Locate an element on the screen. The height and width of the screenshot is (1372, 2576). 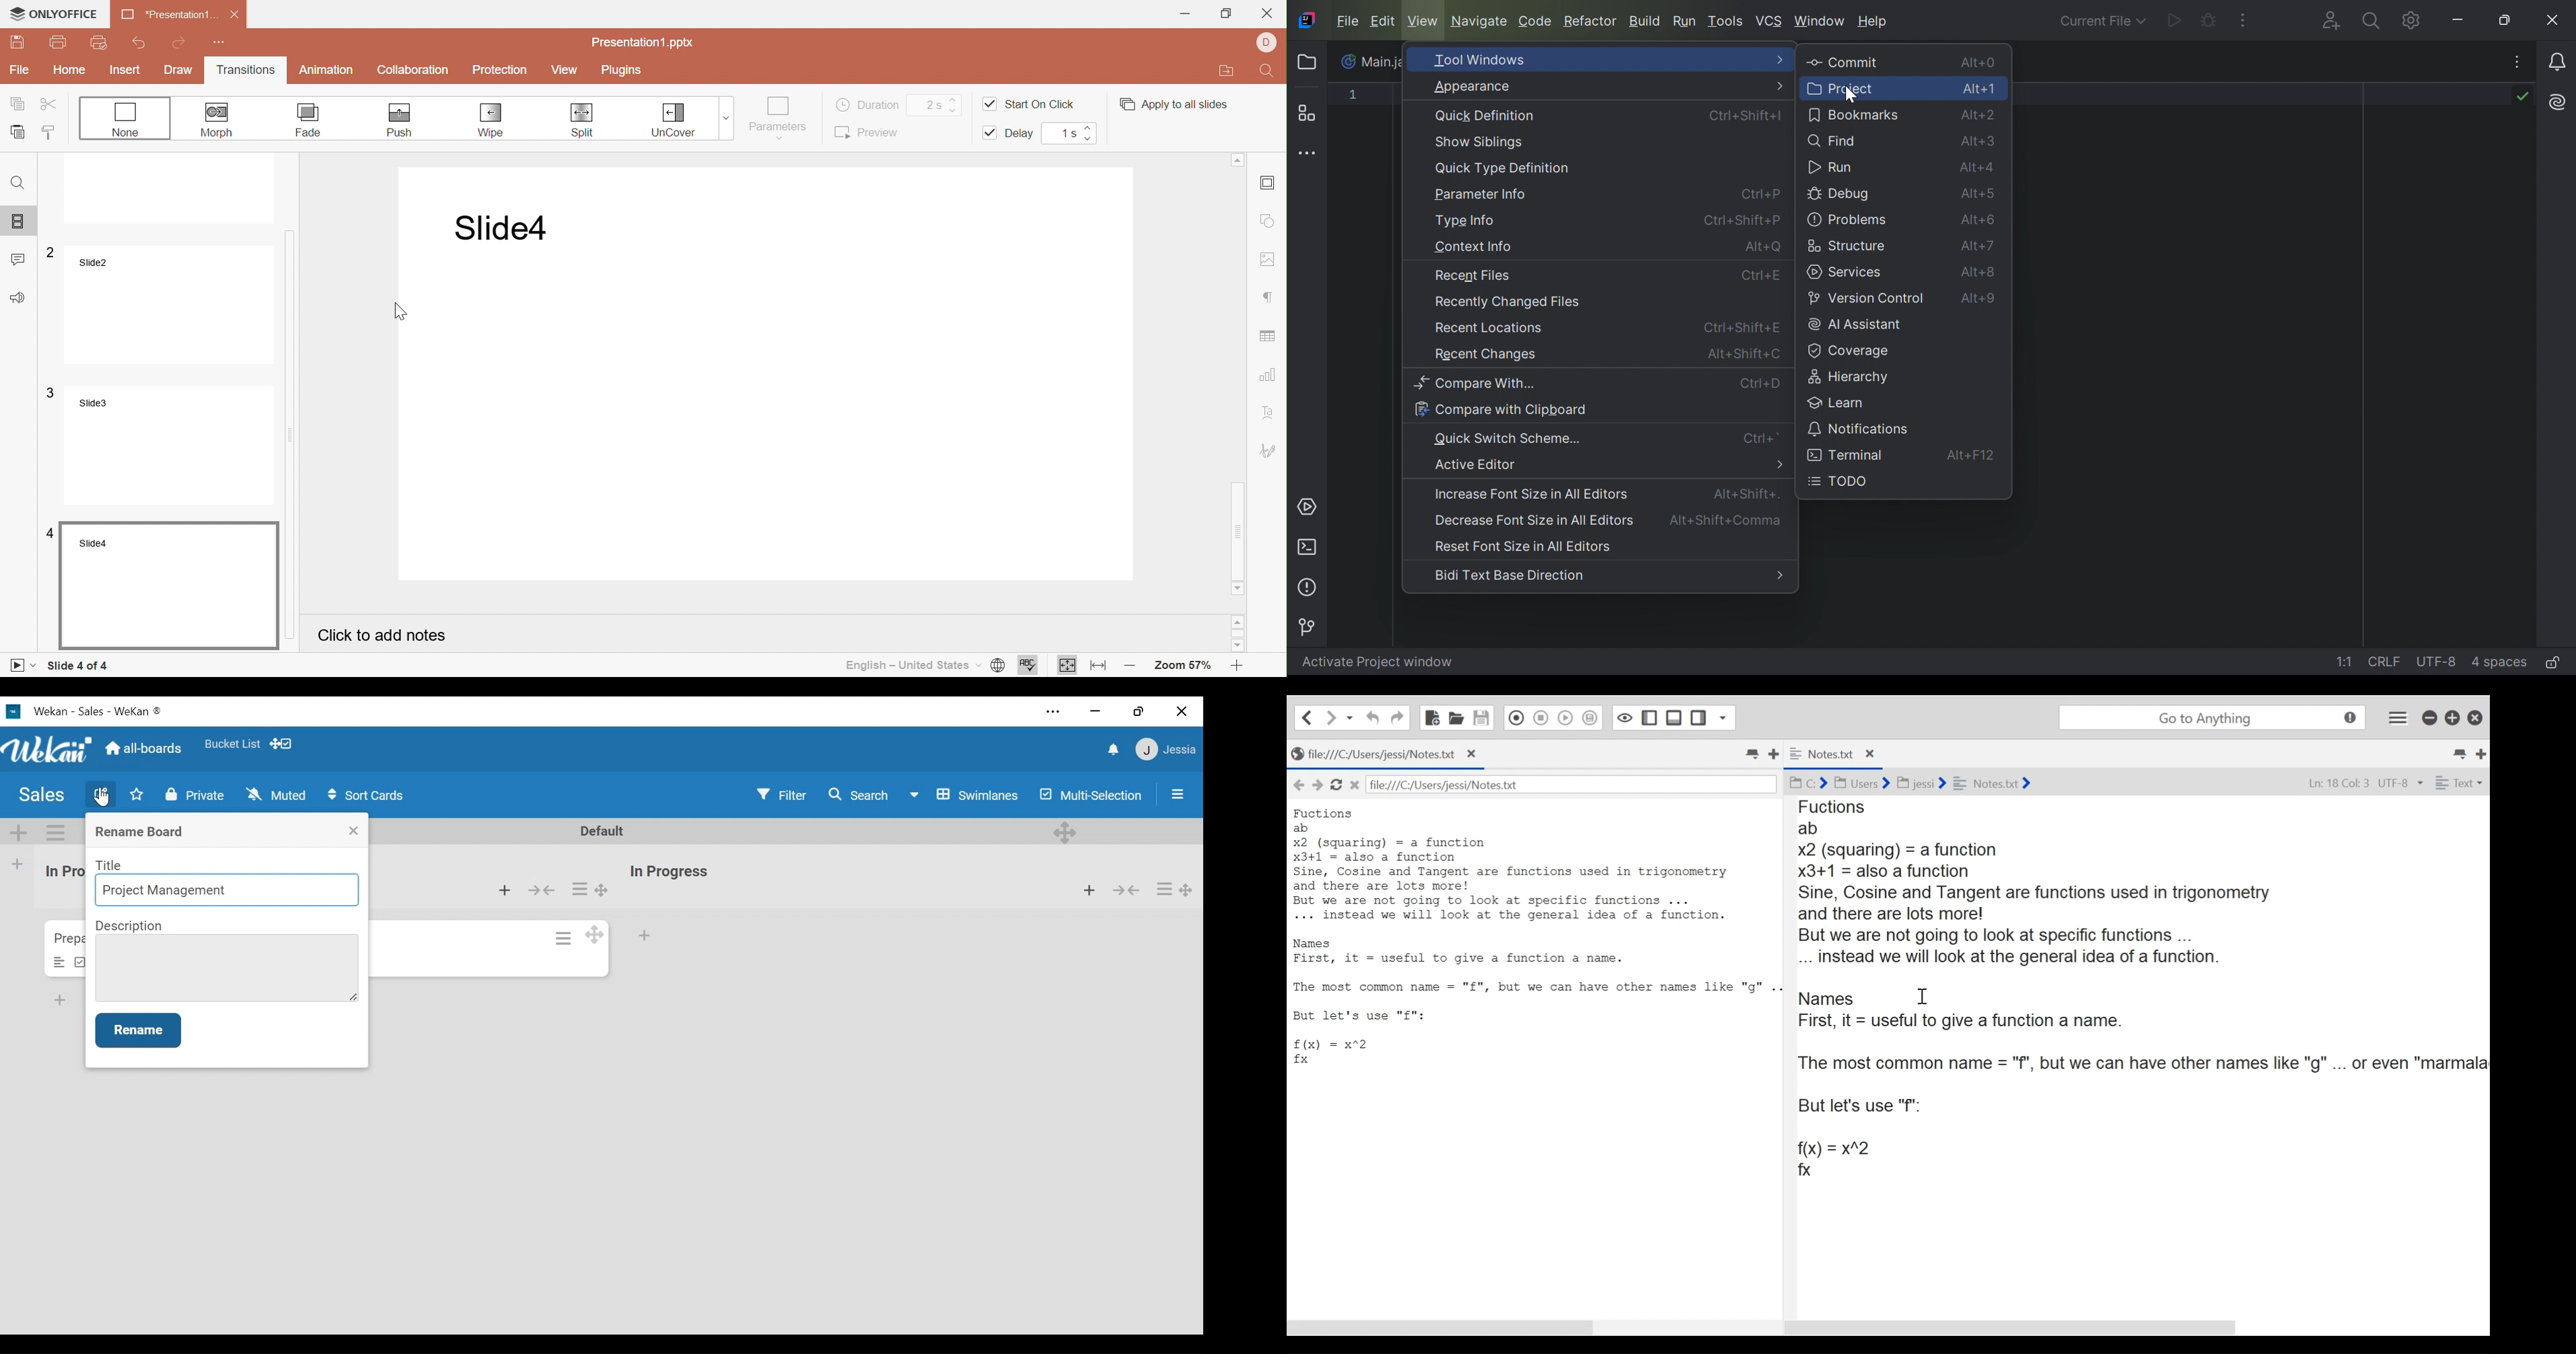
Scroll down is located at coordinates (1238, 587).